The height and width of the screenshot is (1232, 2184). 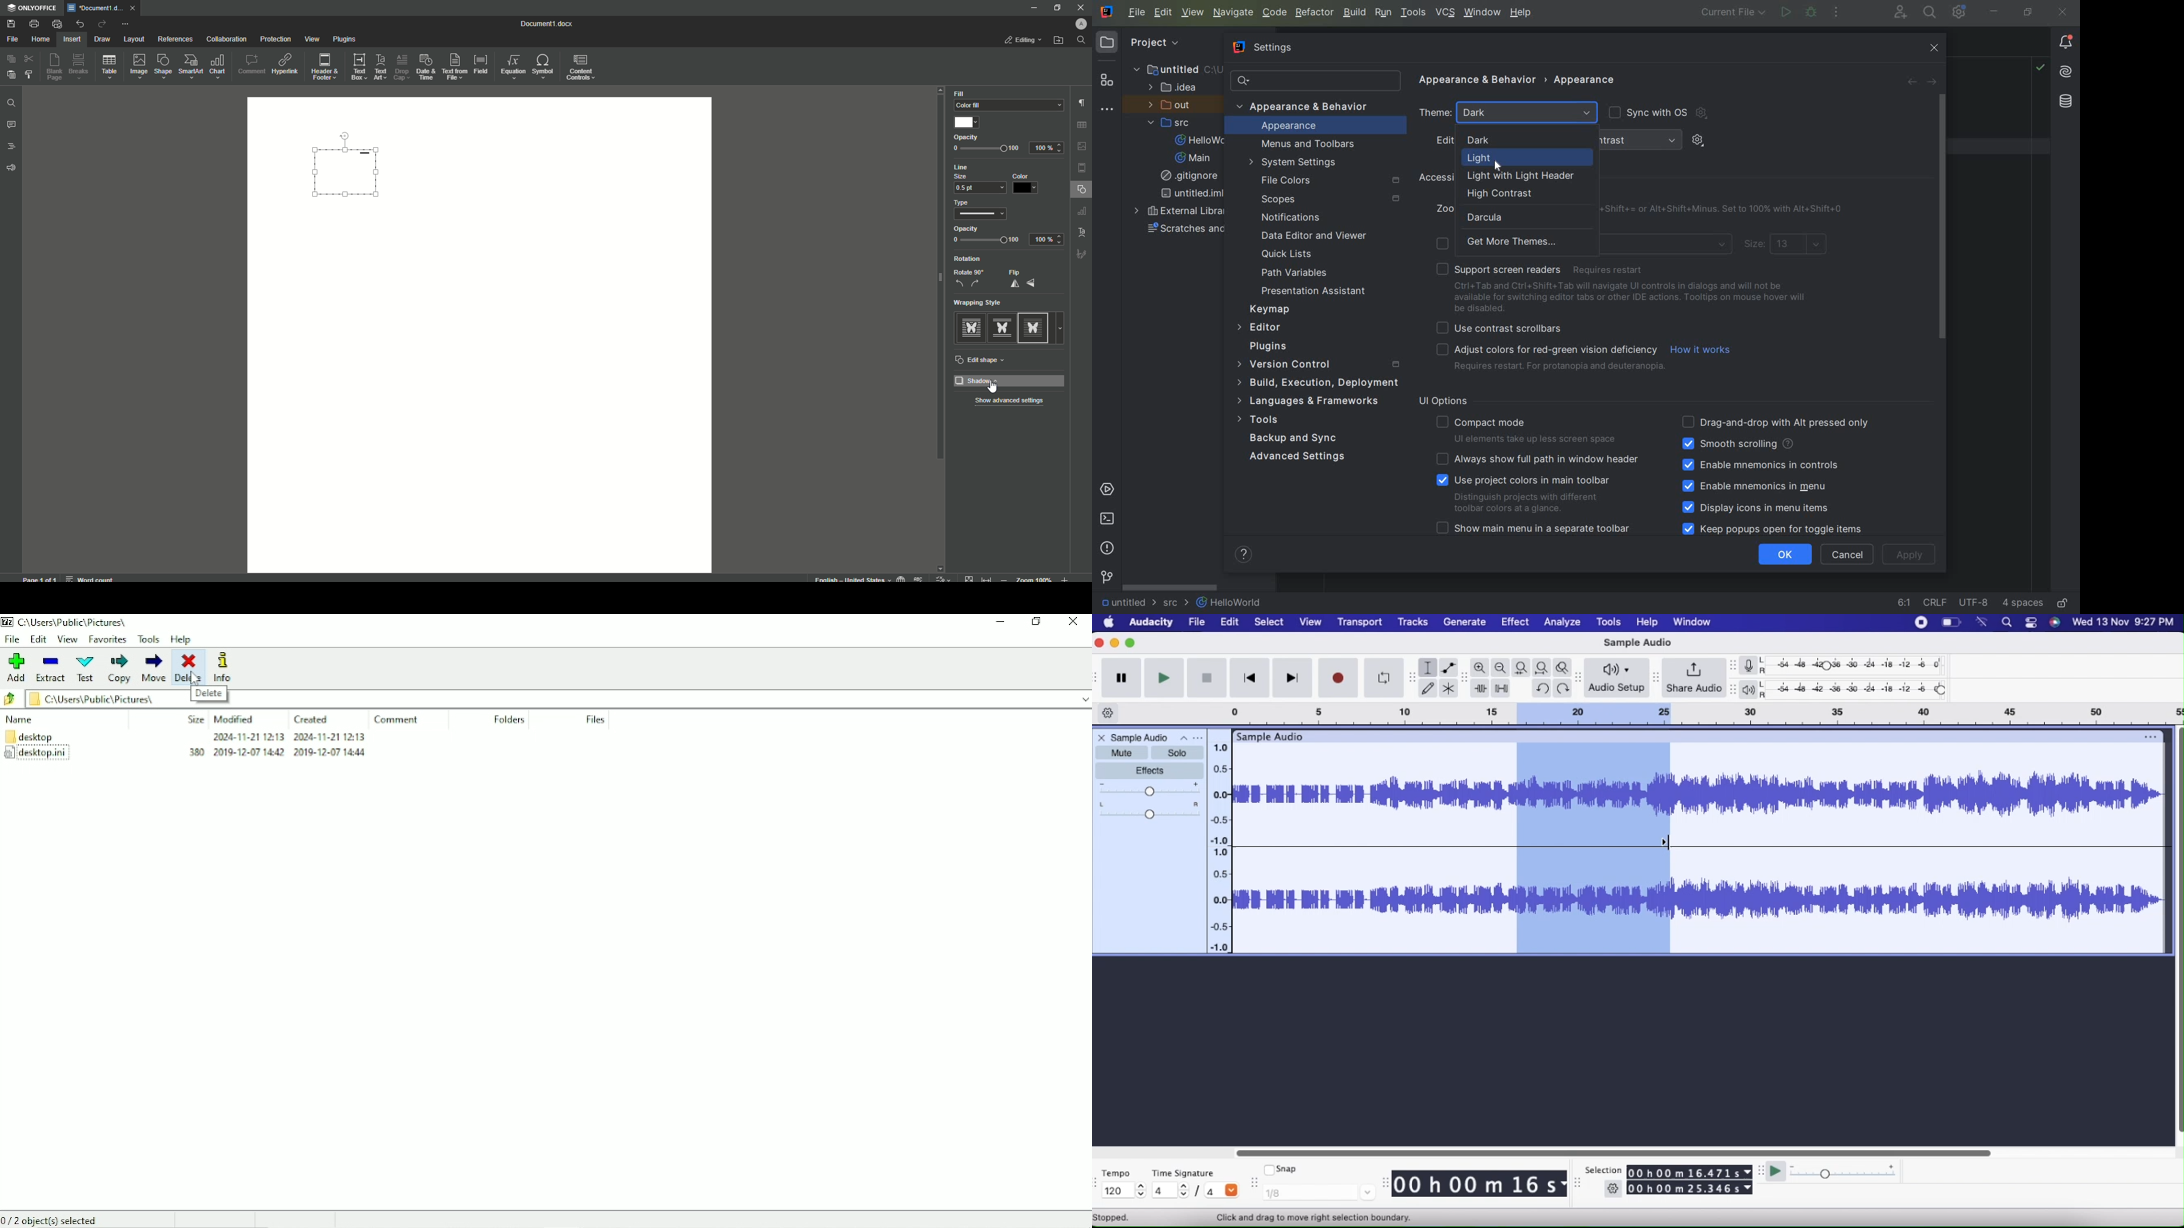 What do you see at coordinates (1645, 622) in the screenshot?
I see `Help` at bounding box center [1645, 622].